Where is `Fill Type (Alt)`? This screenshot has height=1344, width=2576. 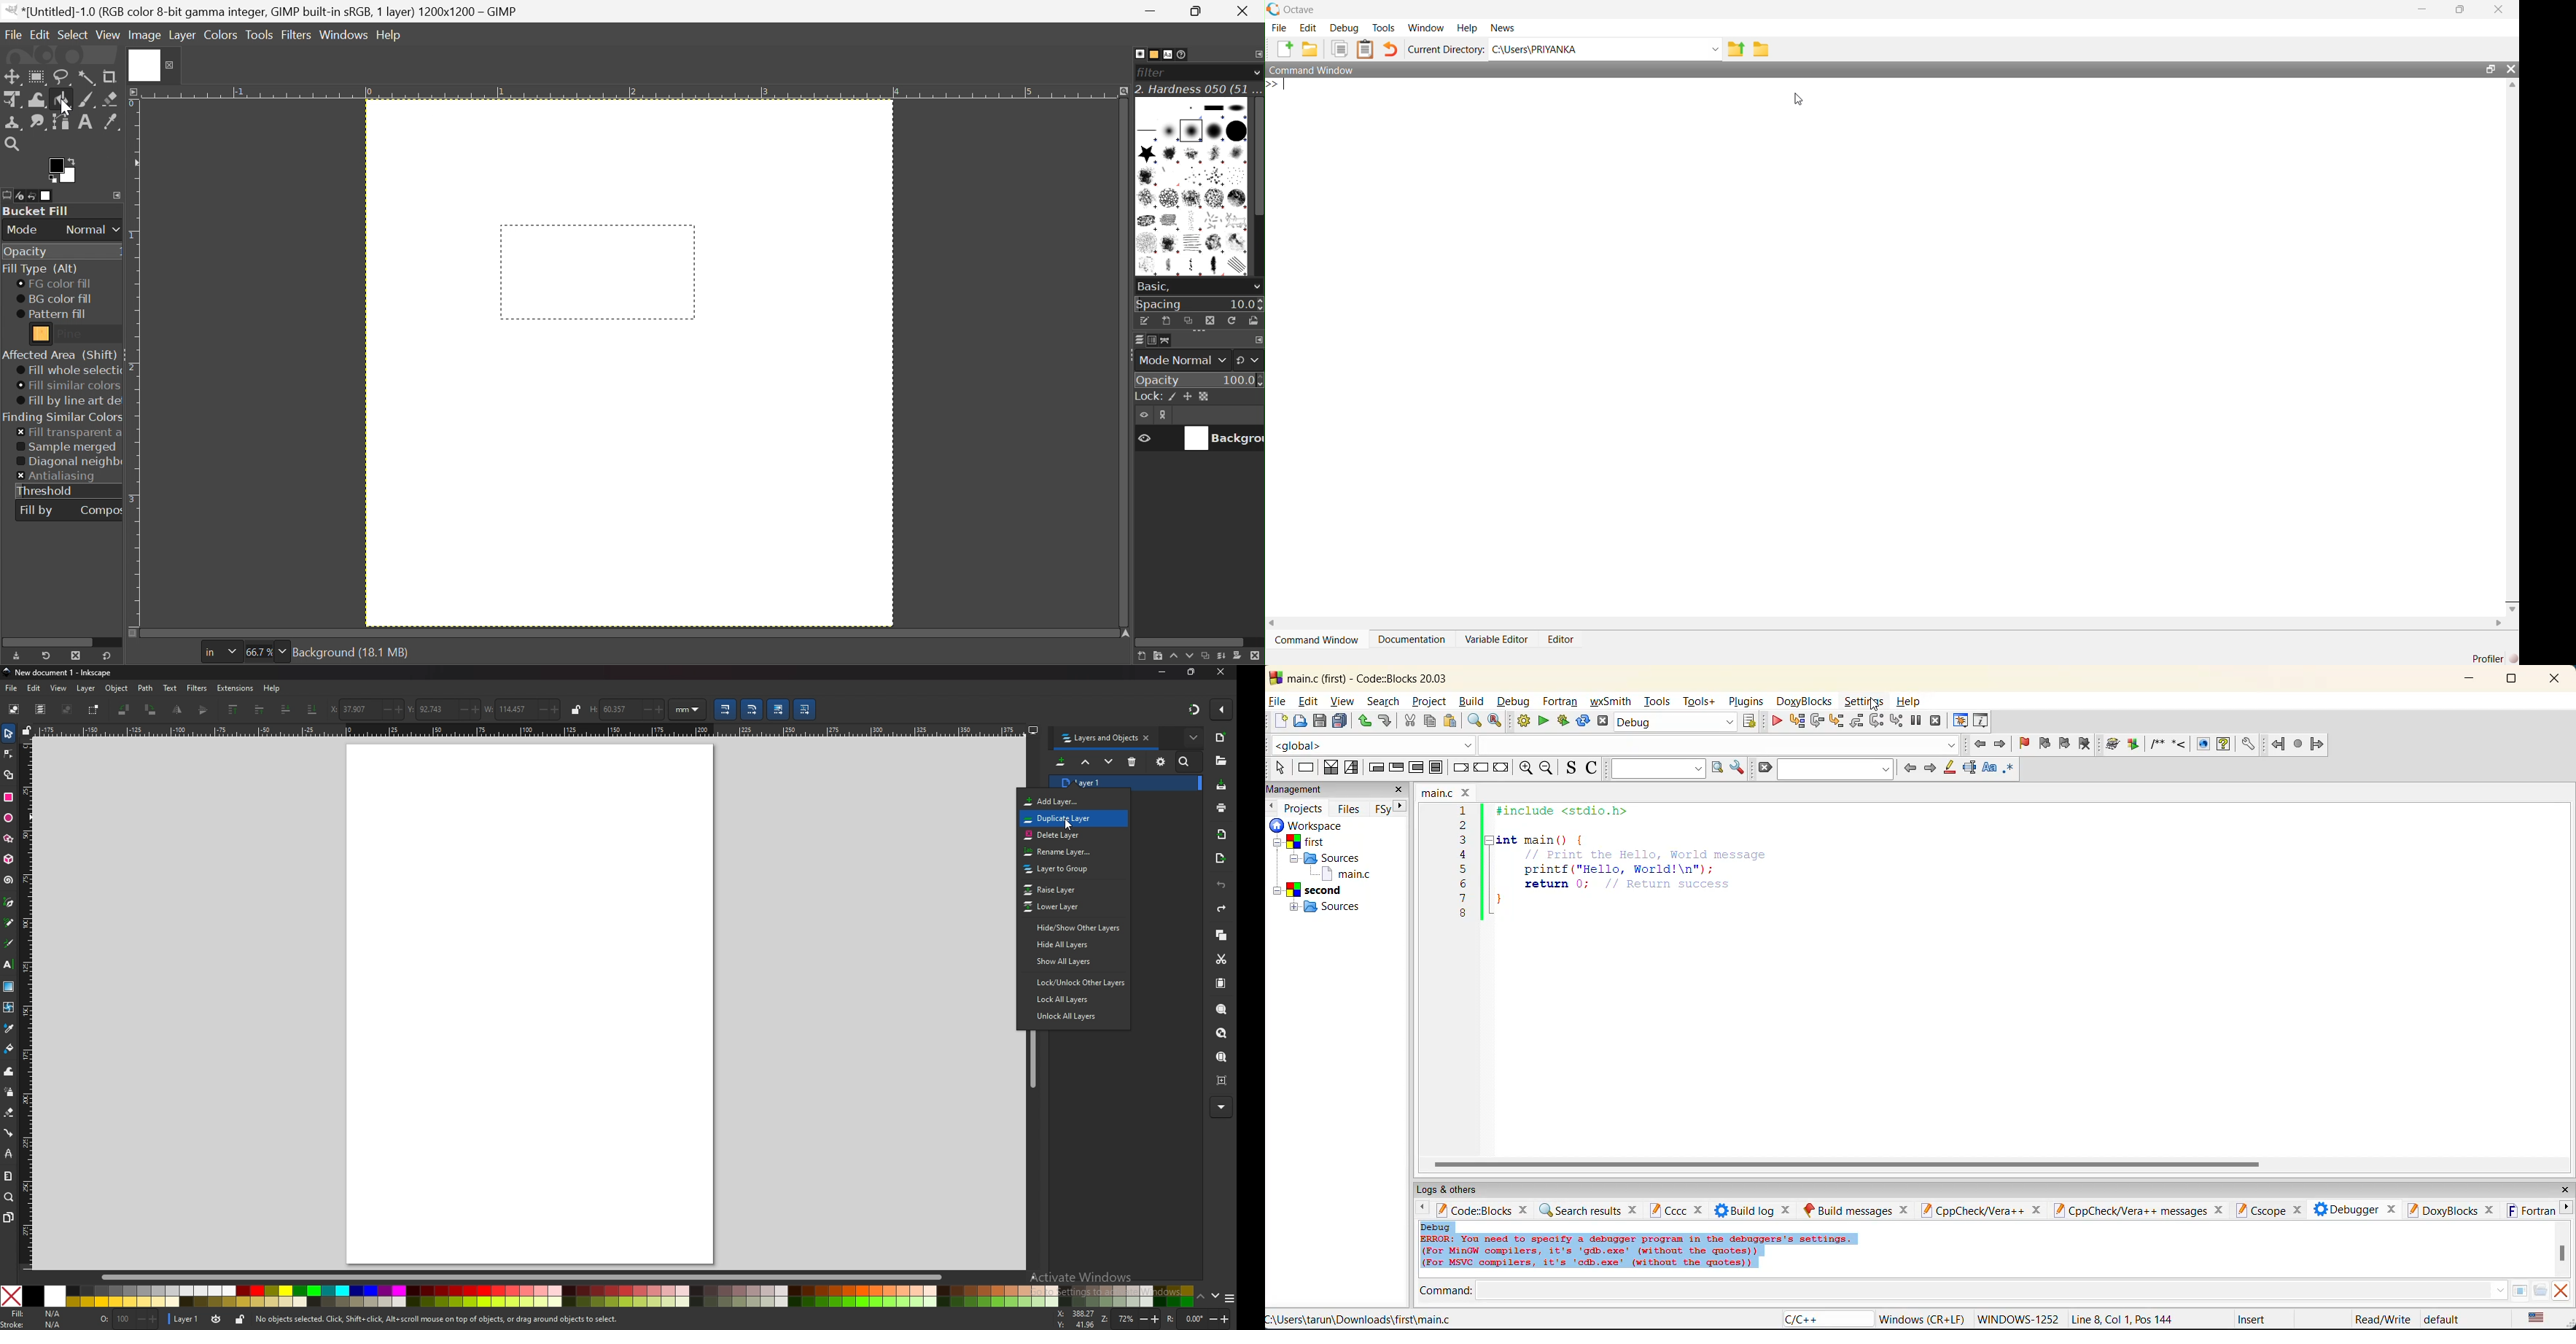 Fill Type (Alt) is located at coordinates (40, 269).